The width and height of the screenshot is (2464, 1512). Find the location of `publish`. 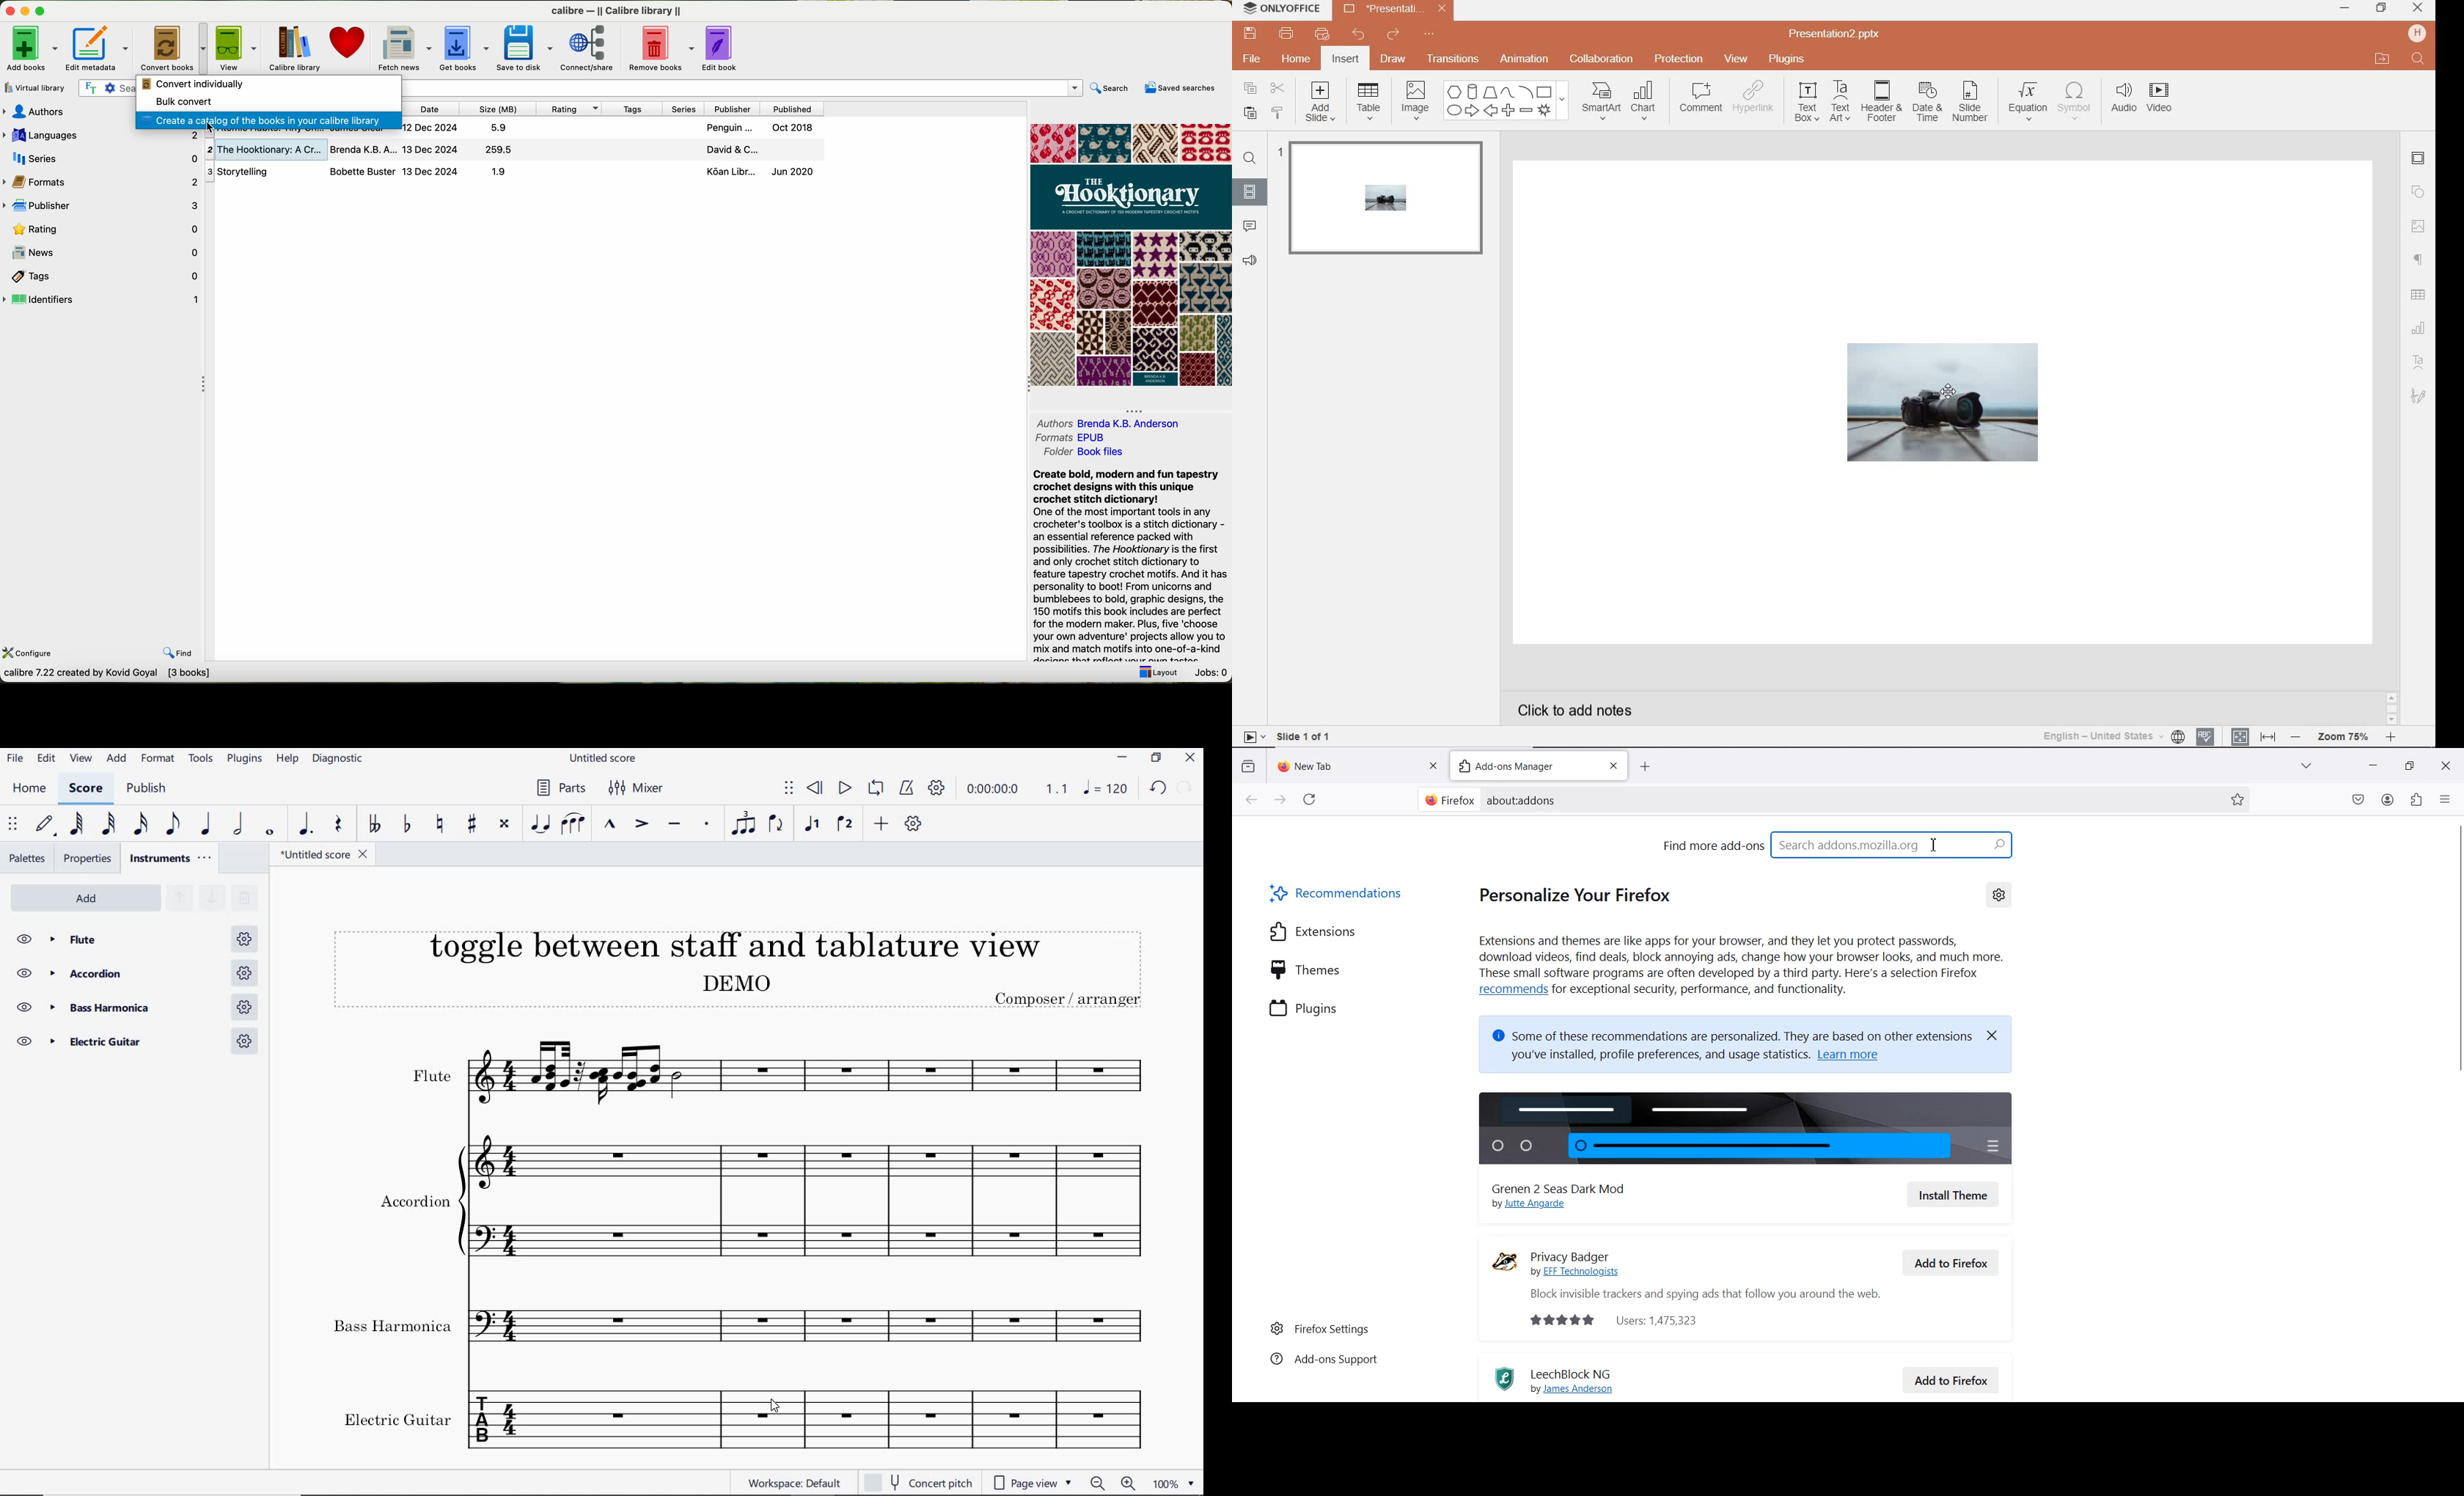

publish is located at coordinates (149, 790).